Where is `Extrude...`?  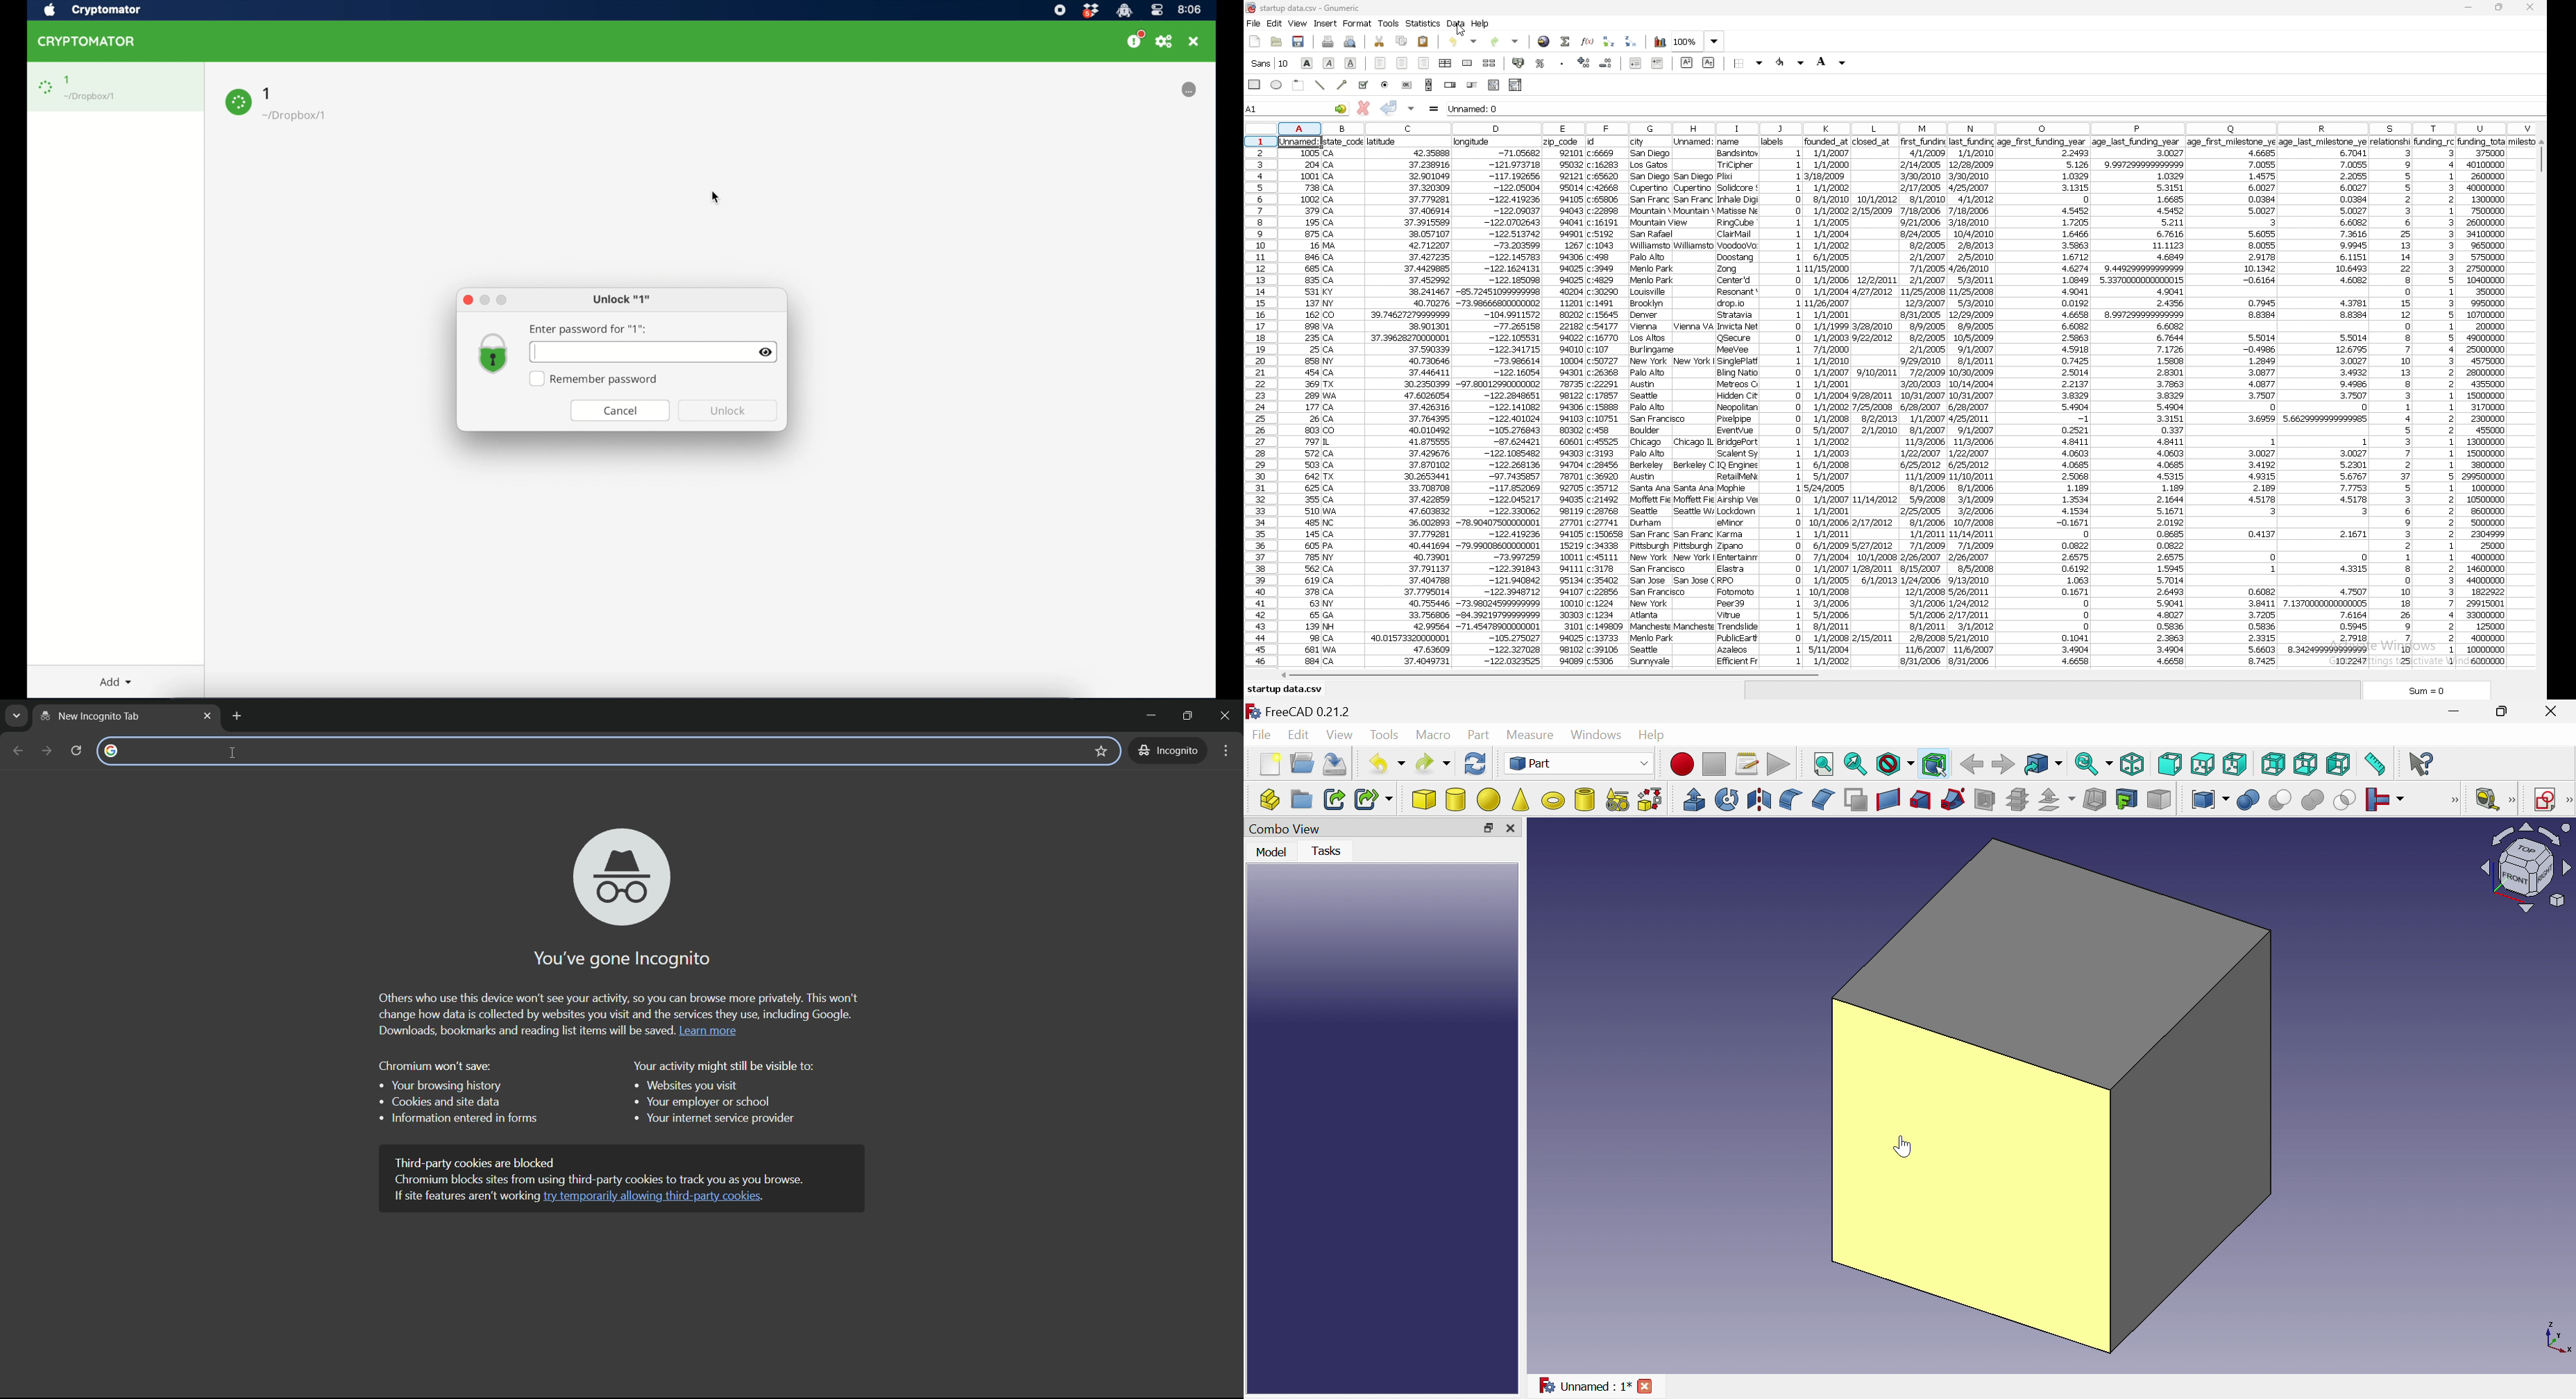
Extrude... is located at coordinates (1693, 799).